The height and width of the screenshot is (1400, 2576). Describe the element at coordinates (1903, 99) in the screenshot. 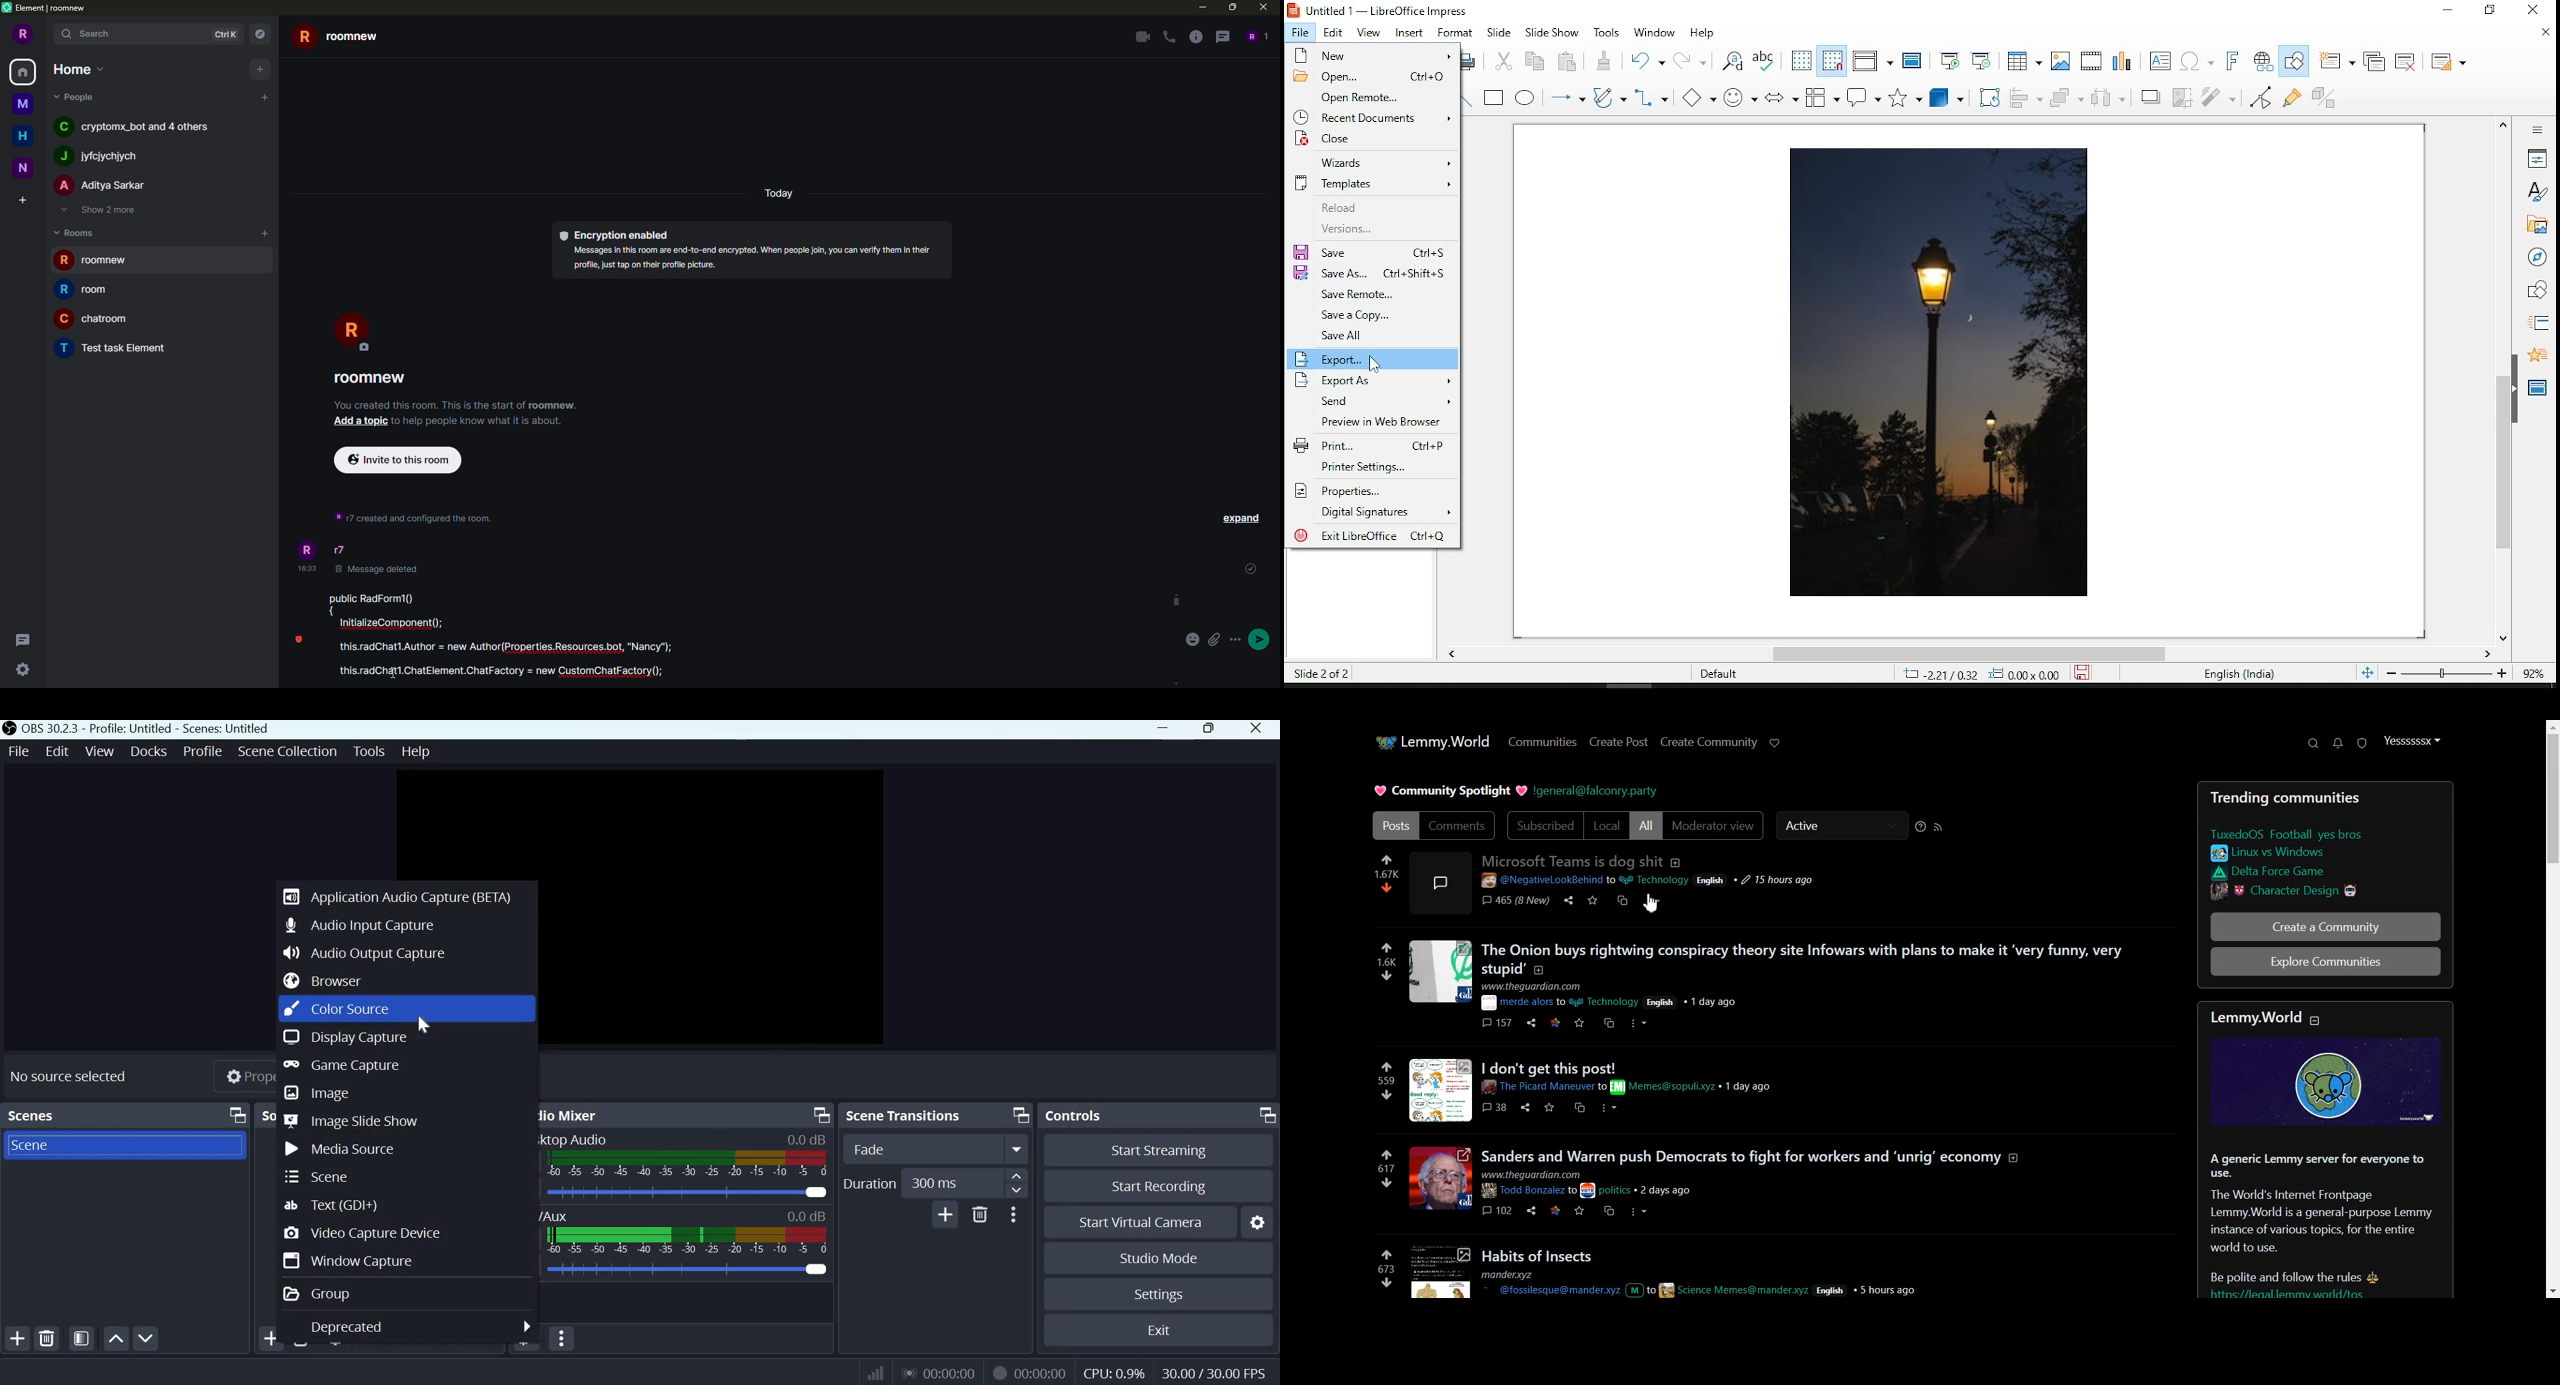

I see `stars and banners` at that location.